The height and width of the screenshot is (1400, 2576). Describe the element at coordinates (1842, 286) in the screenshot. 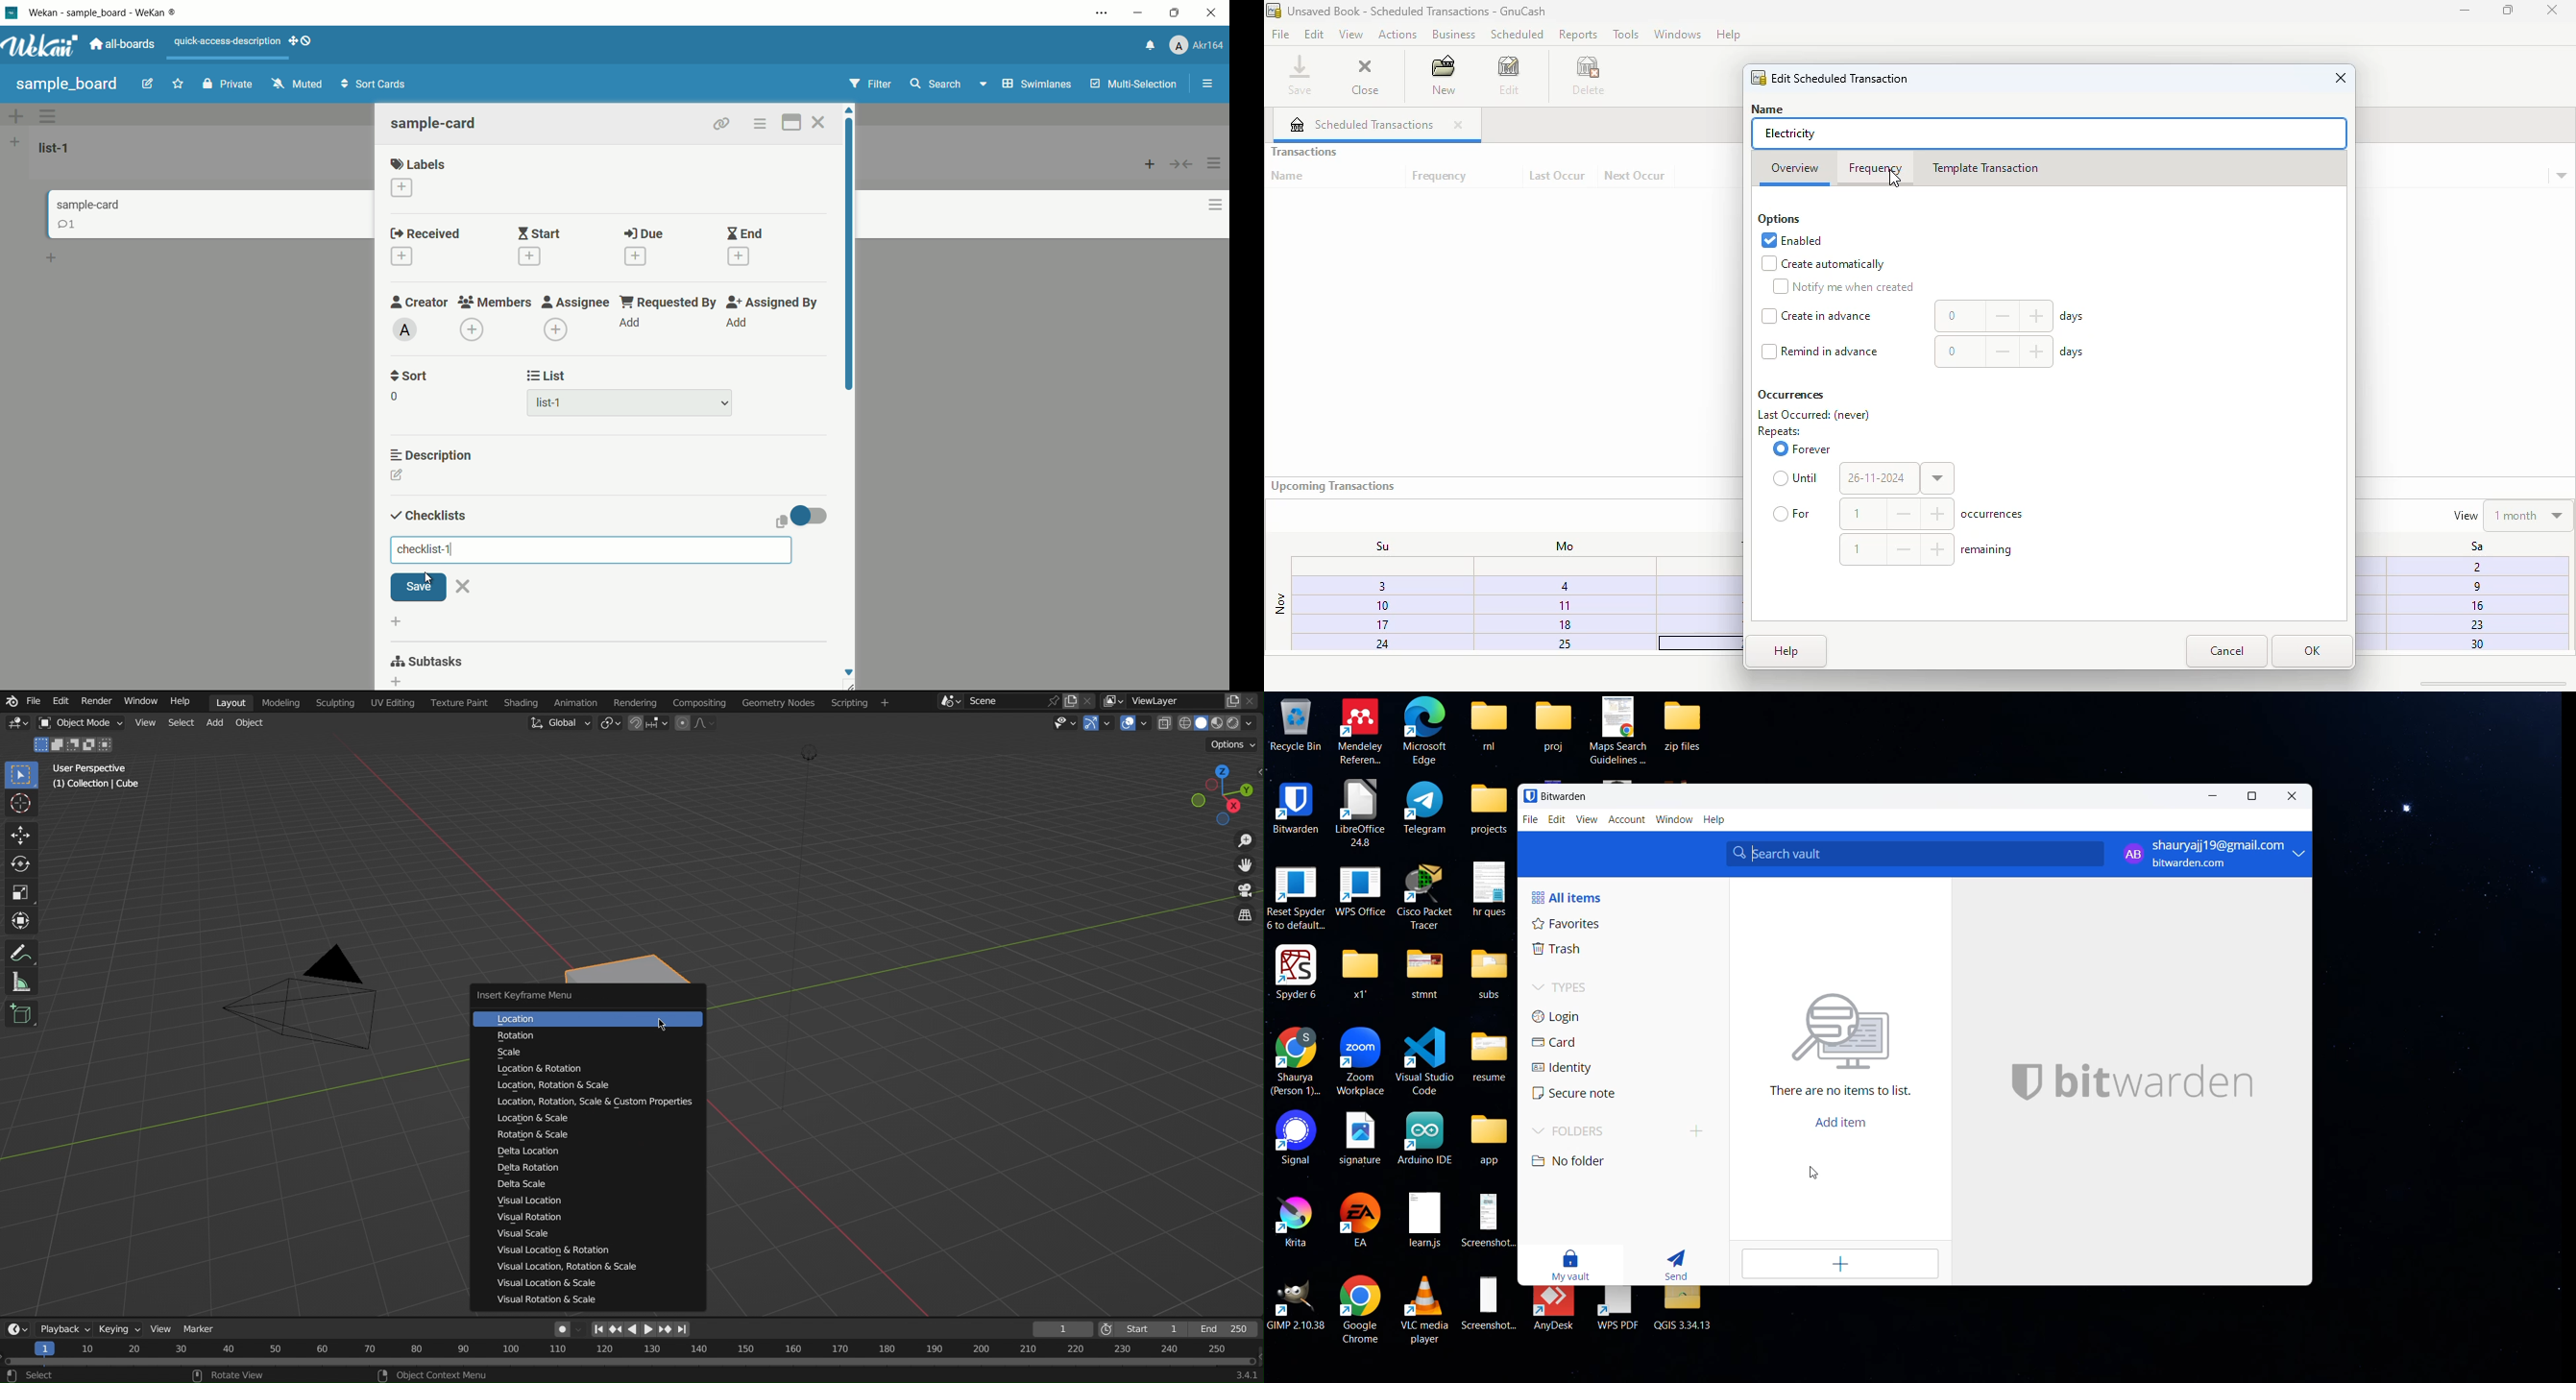

I see `notify me when created` at that location.